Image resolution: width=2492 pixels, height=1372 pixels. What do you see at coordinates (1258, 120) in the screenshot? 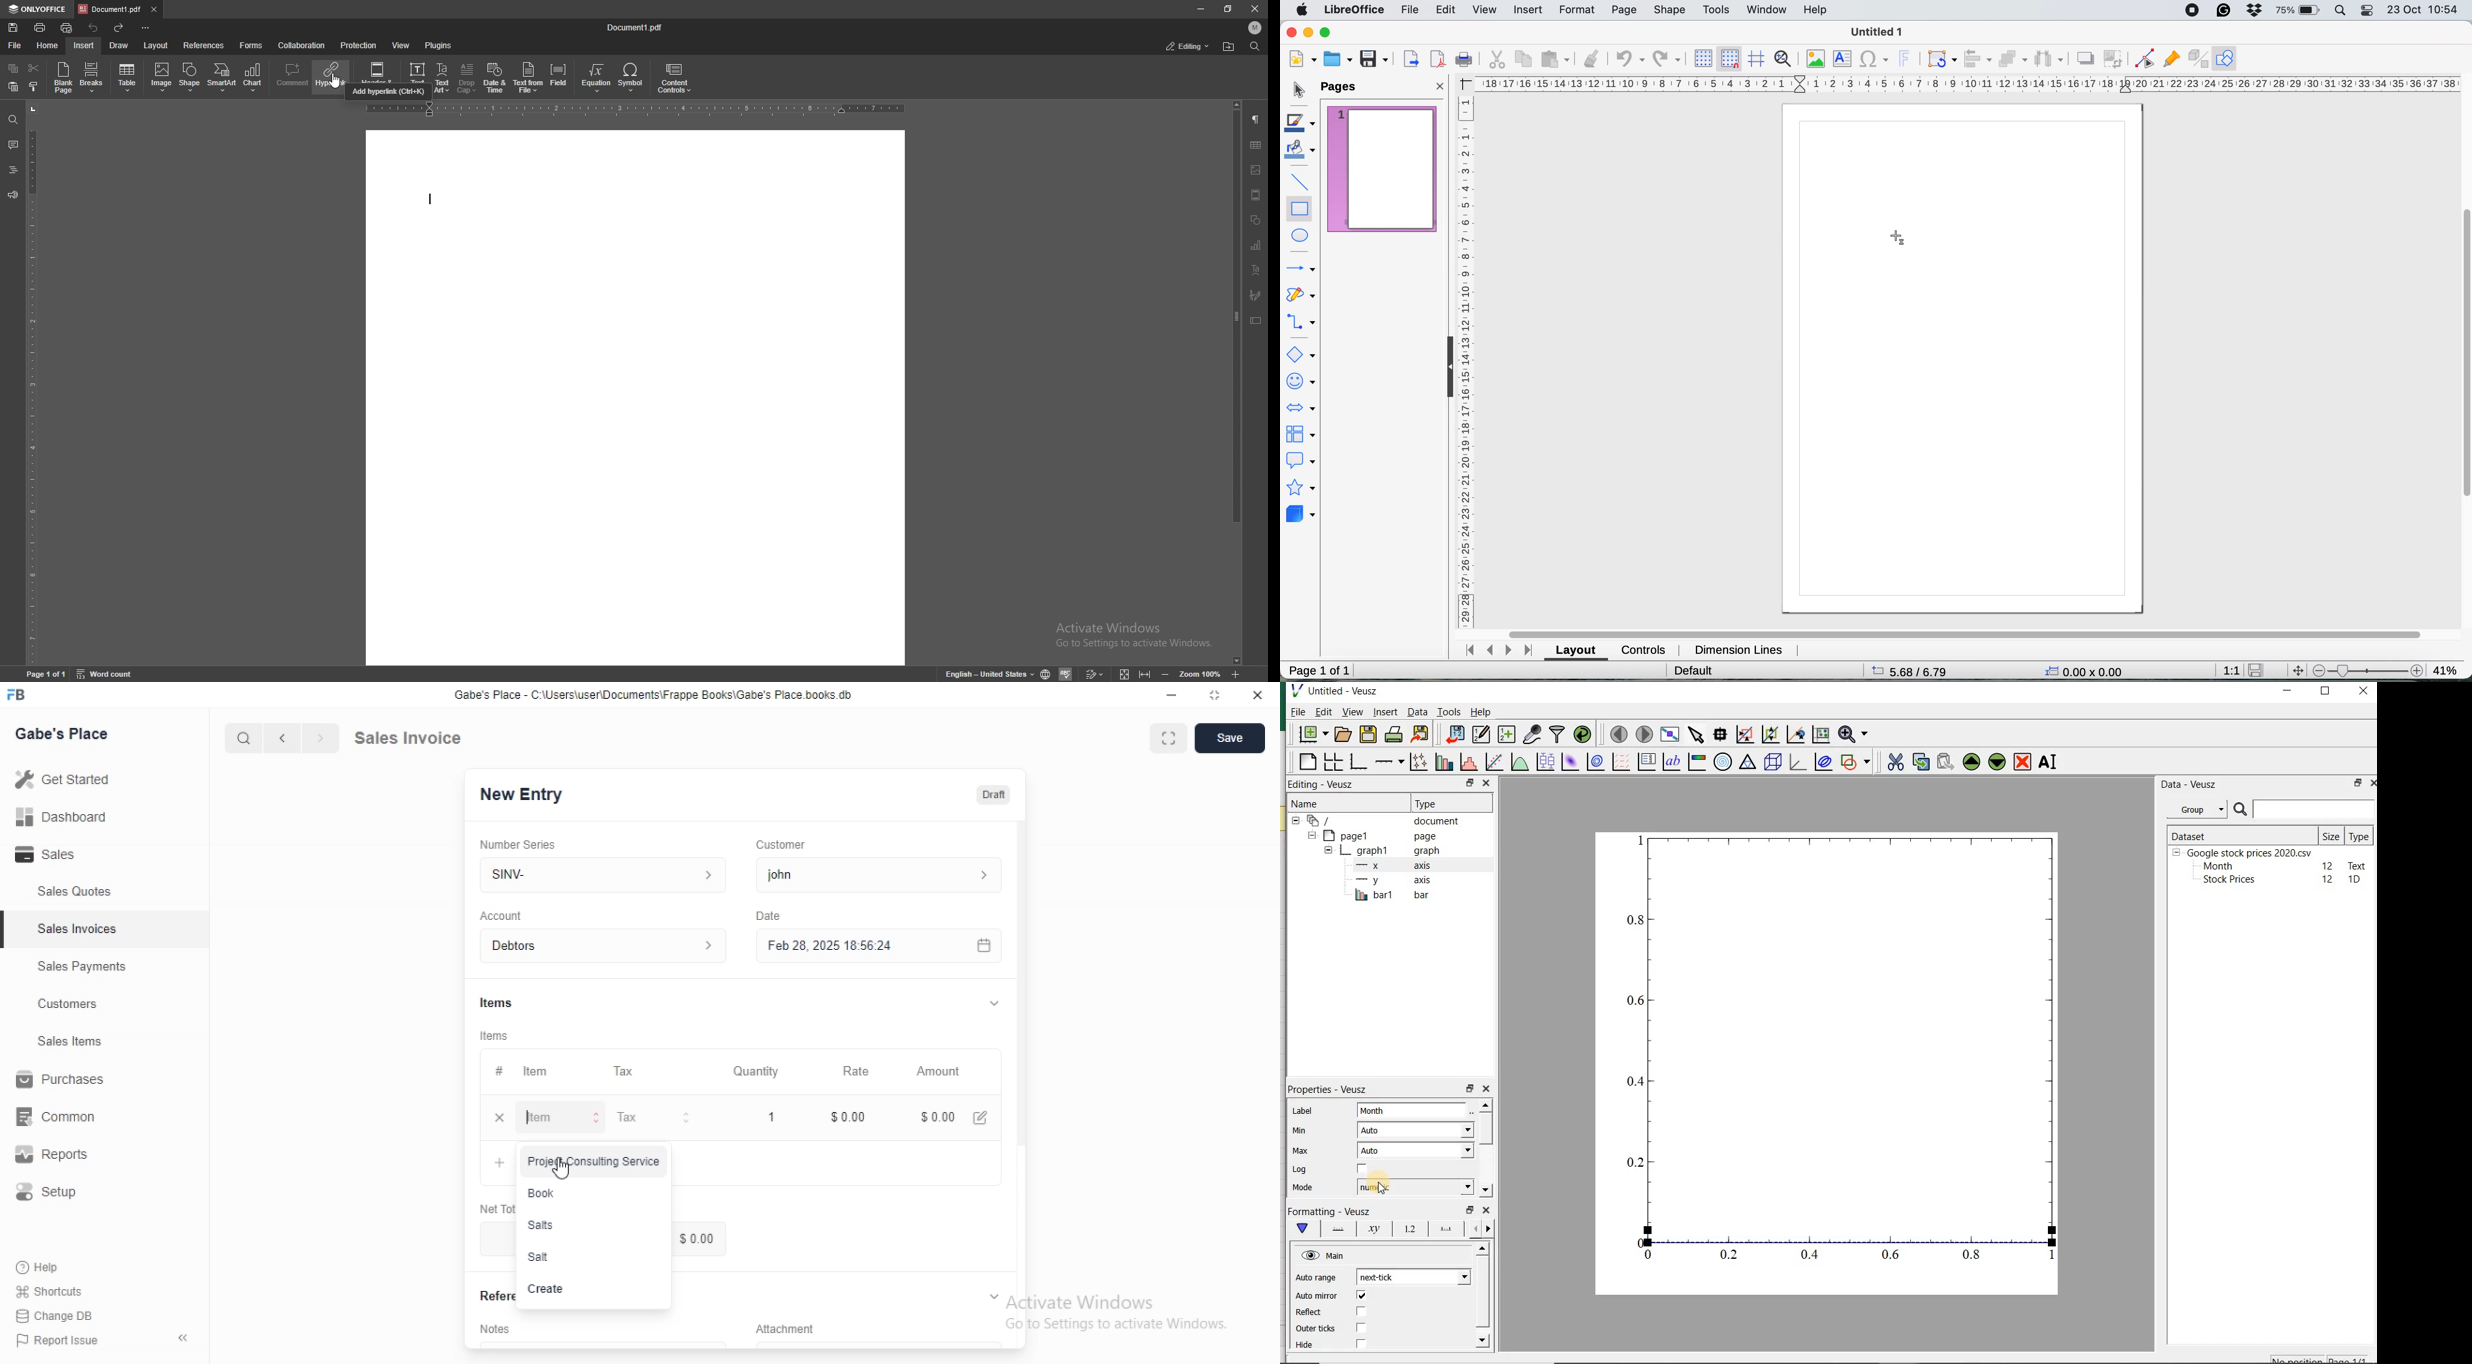
I see `paragraph` at bounding box center [1258, 120].